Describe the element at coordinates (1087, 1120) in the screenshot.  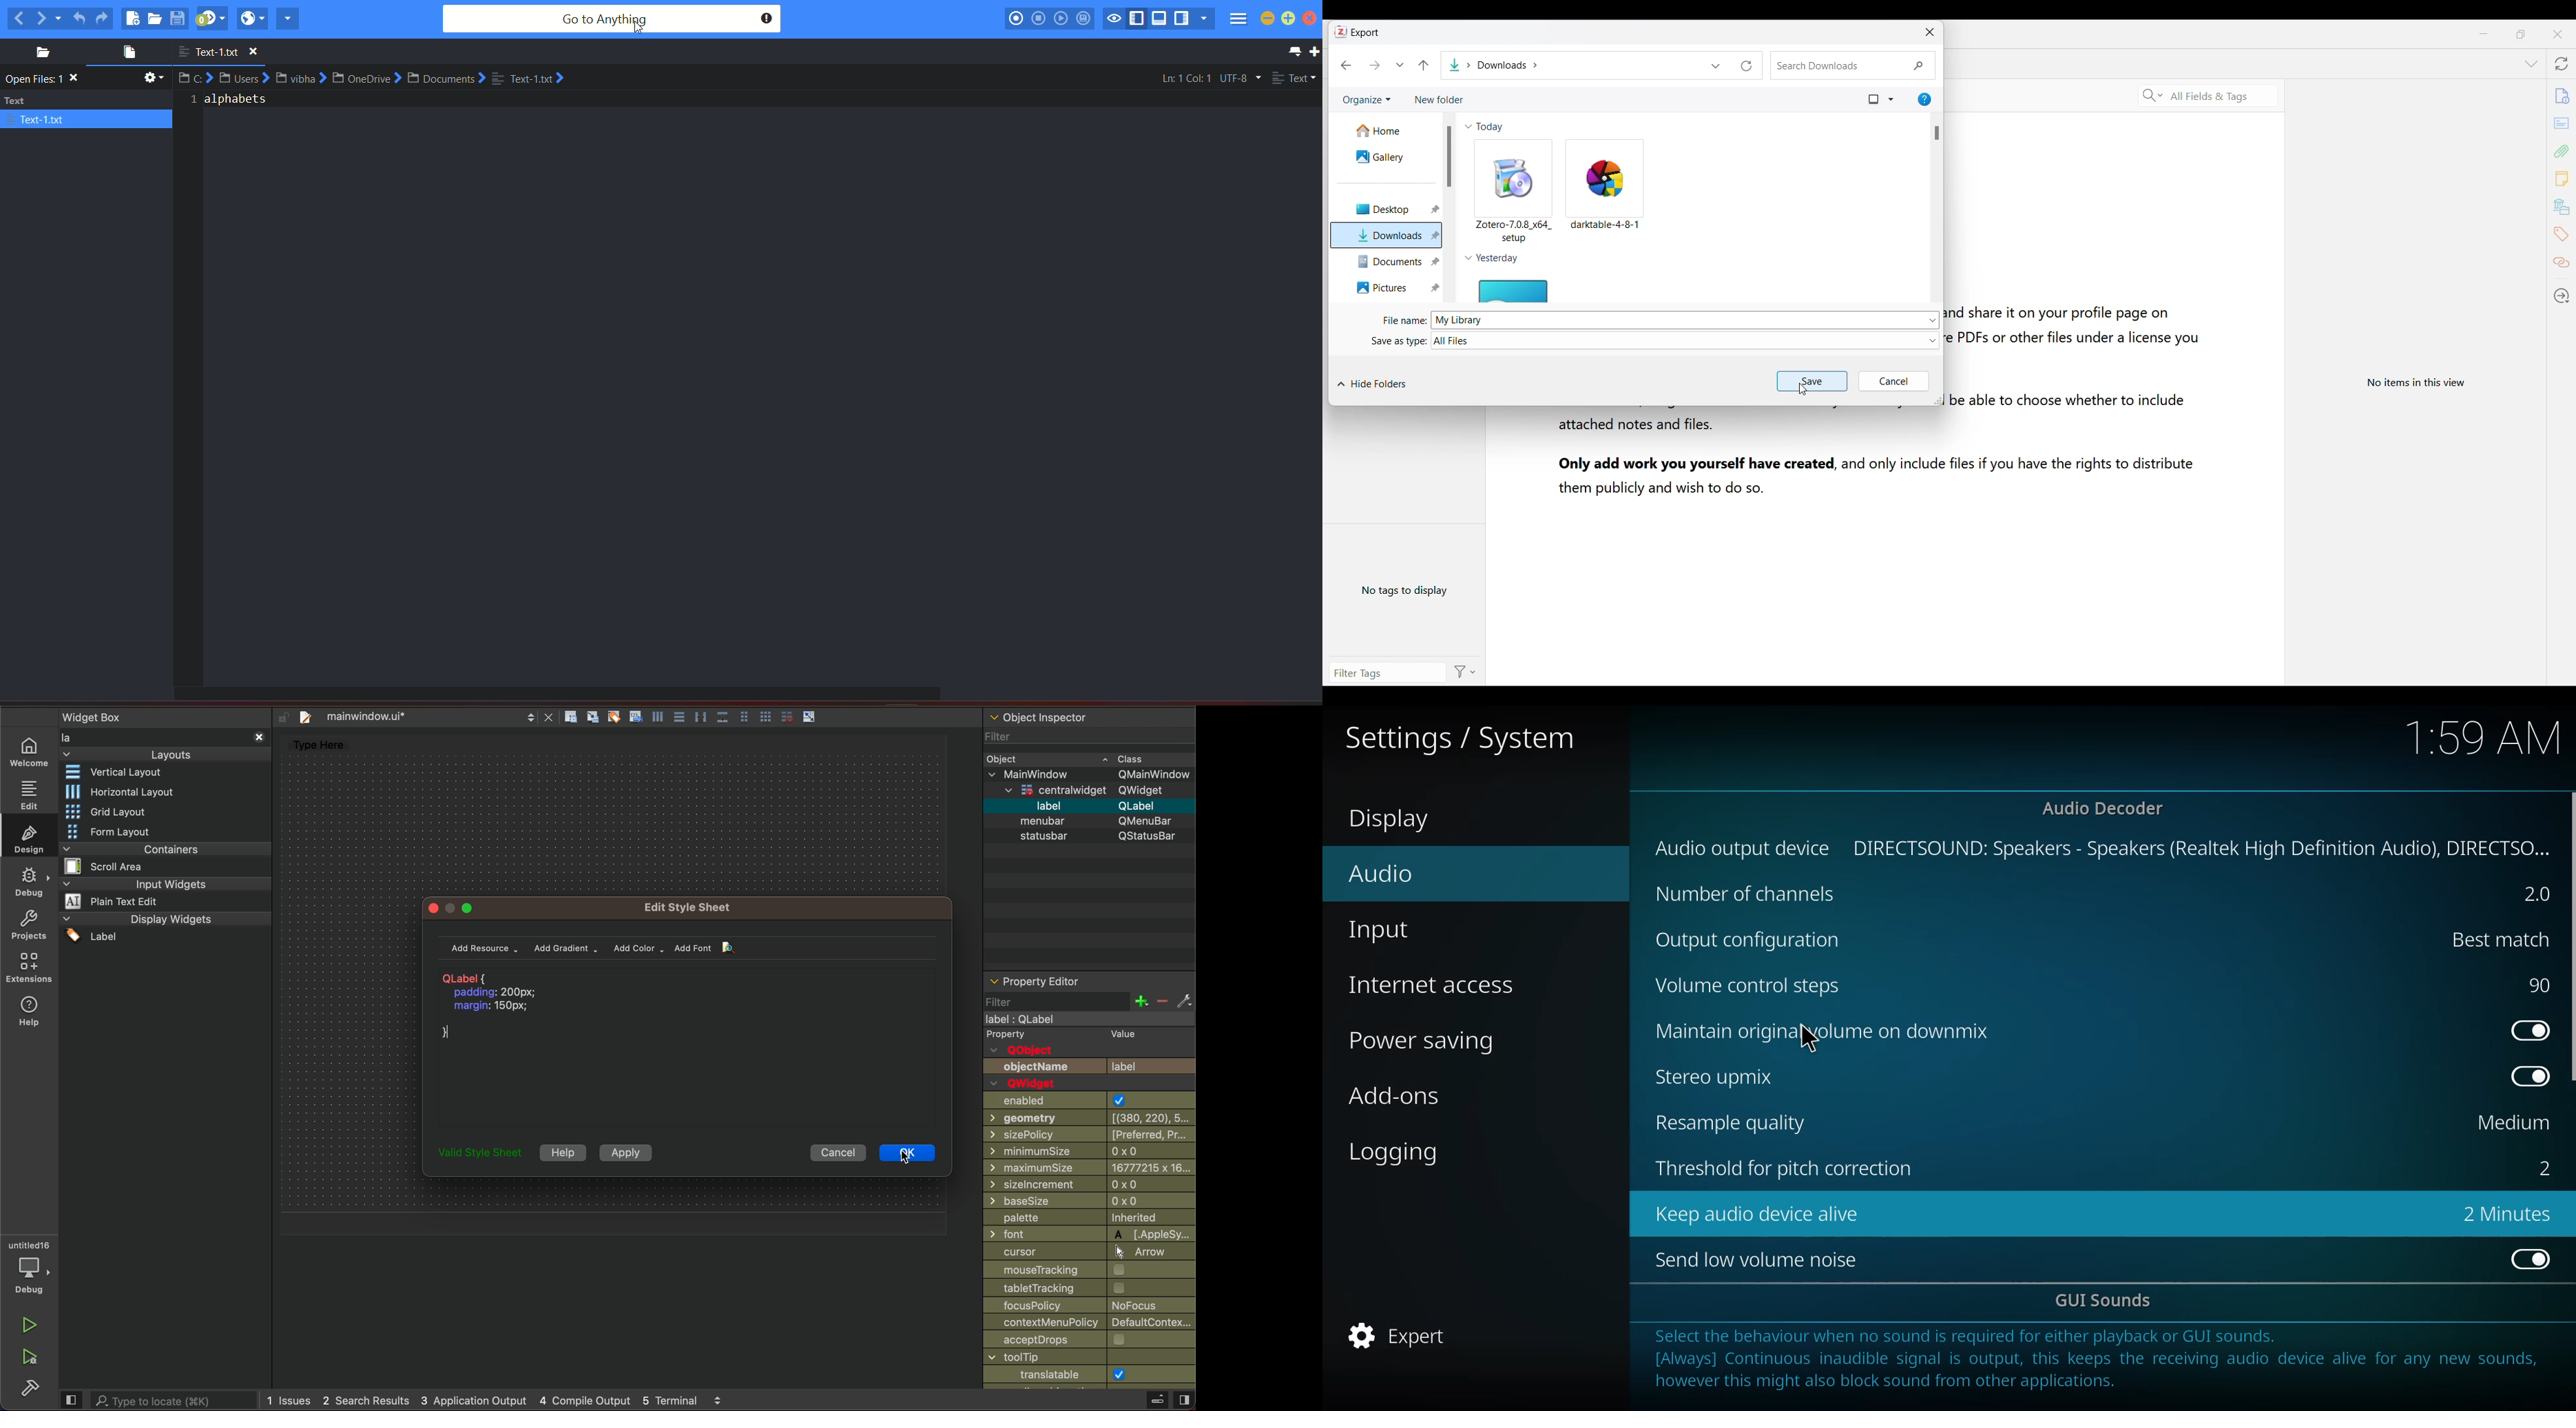
I see `` at that location.